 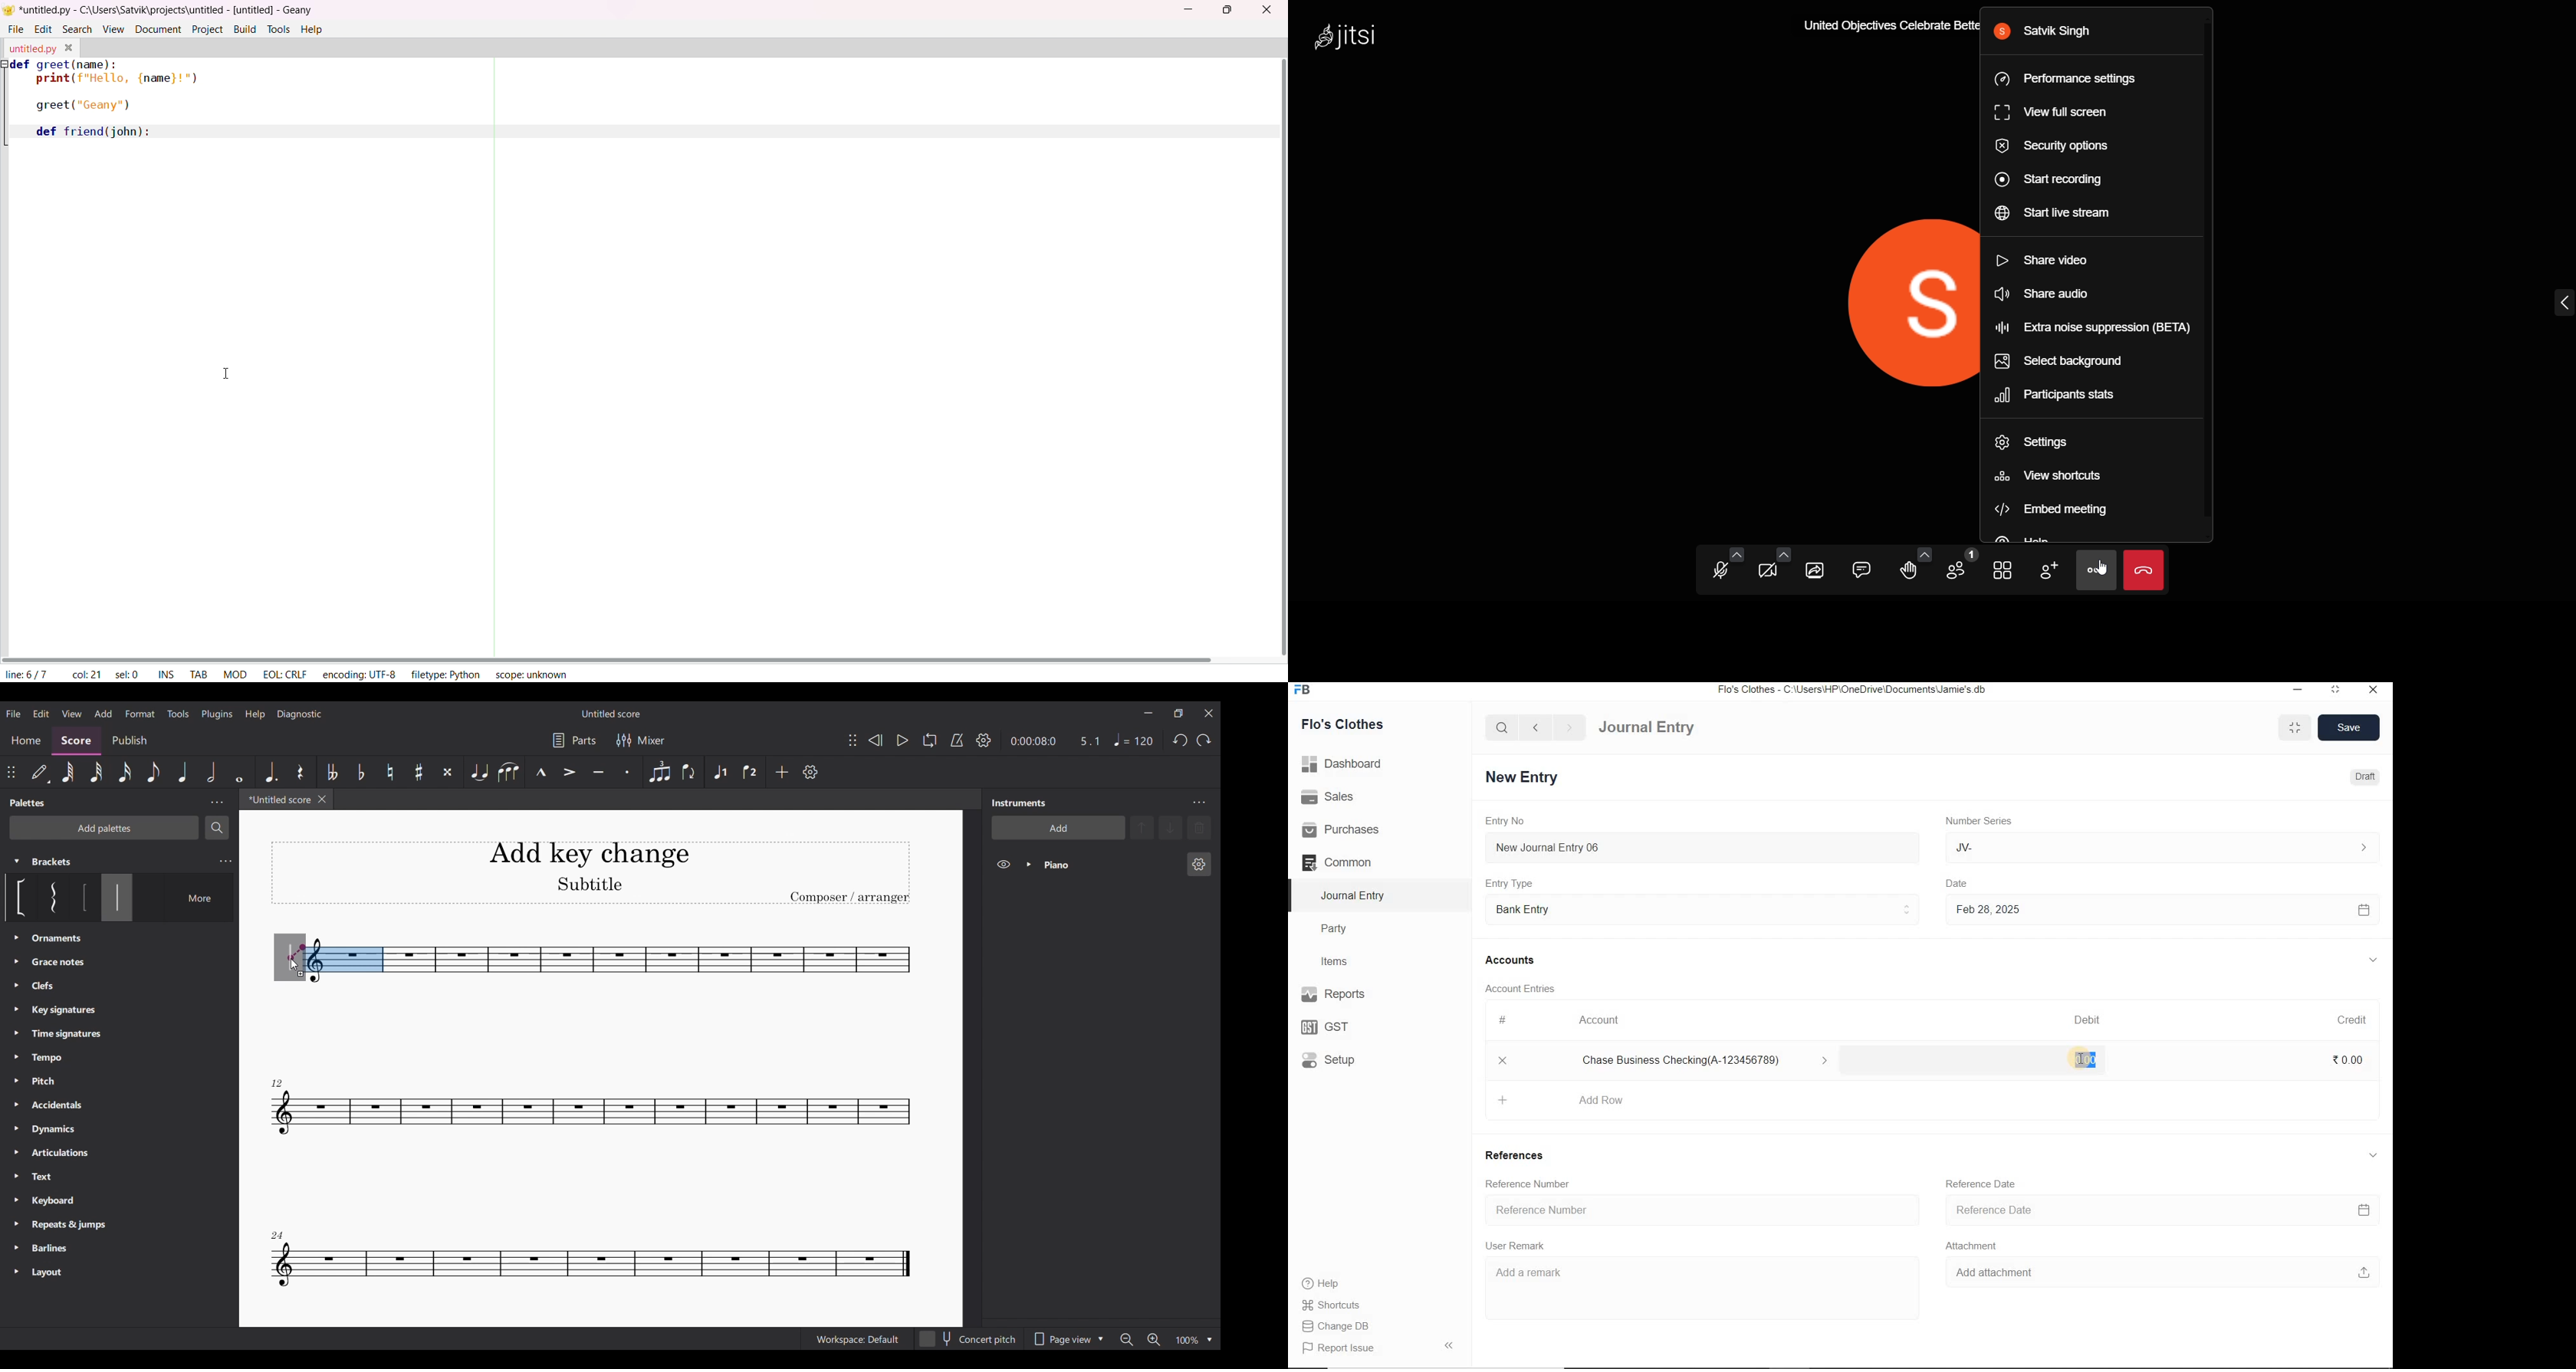 I want to click on Default, so click(x=40, y=773).